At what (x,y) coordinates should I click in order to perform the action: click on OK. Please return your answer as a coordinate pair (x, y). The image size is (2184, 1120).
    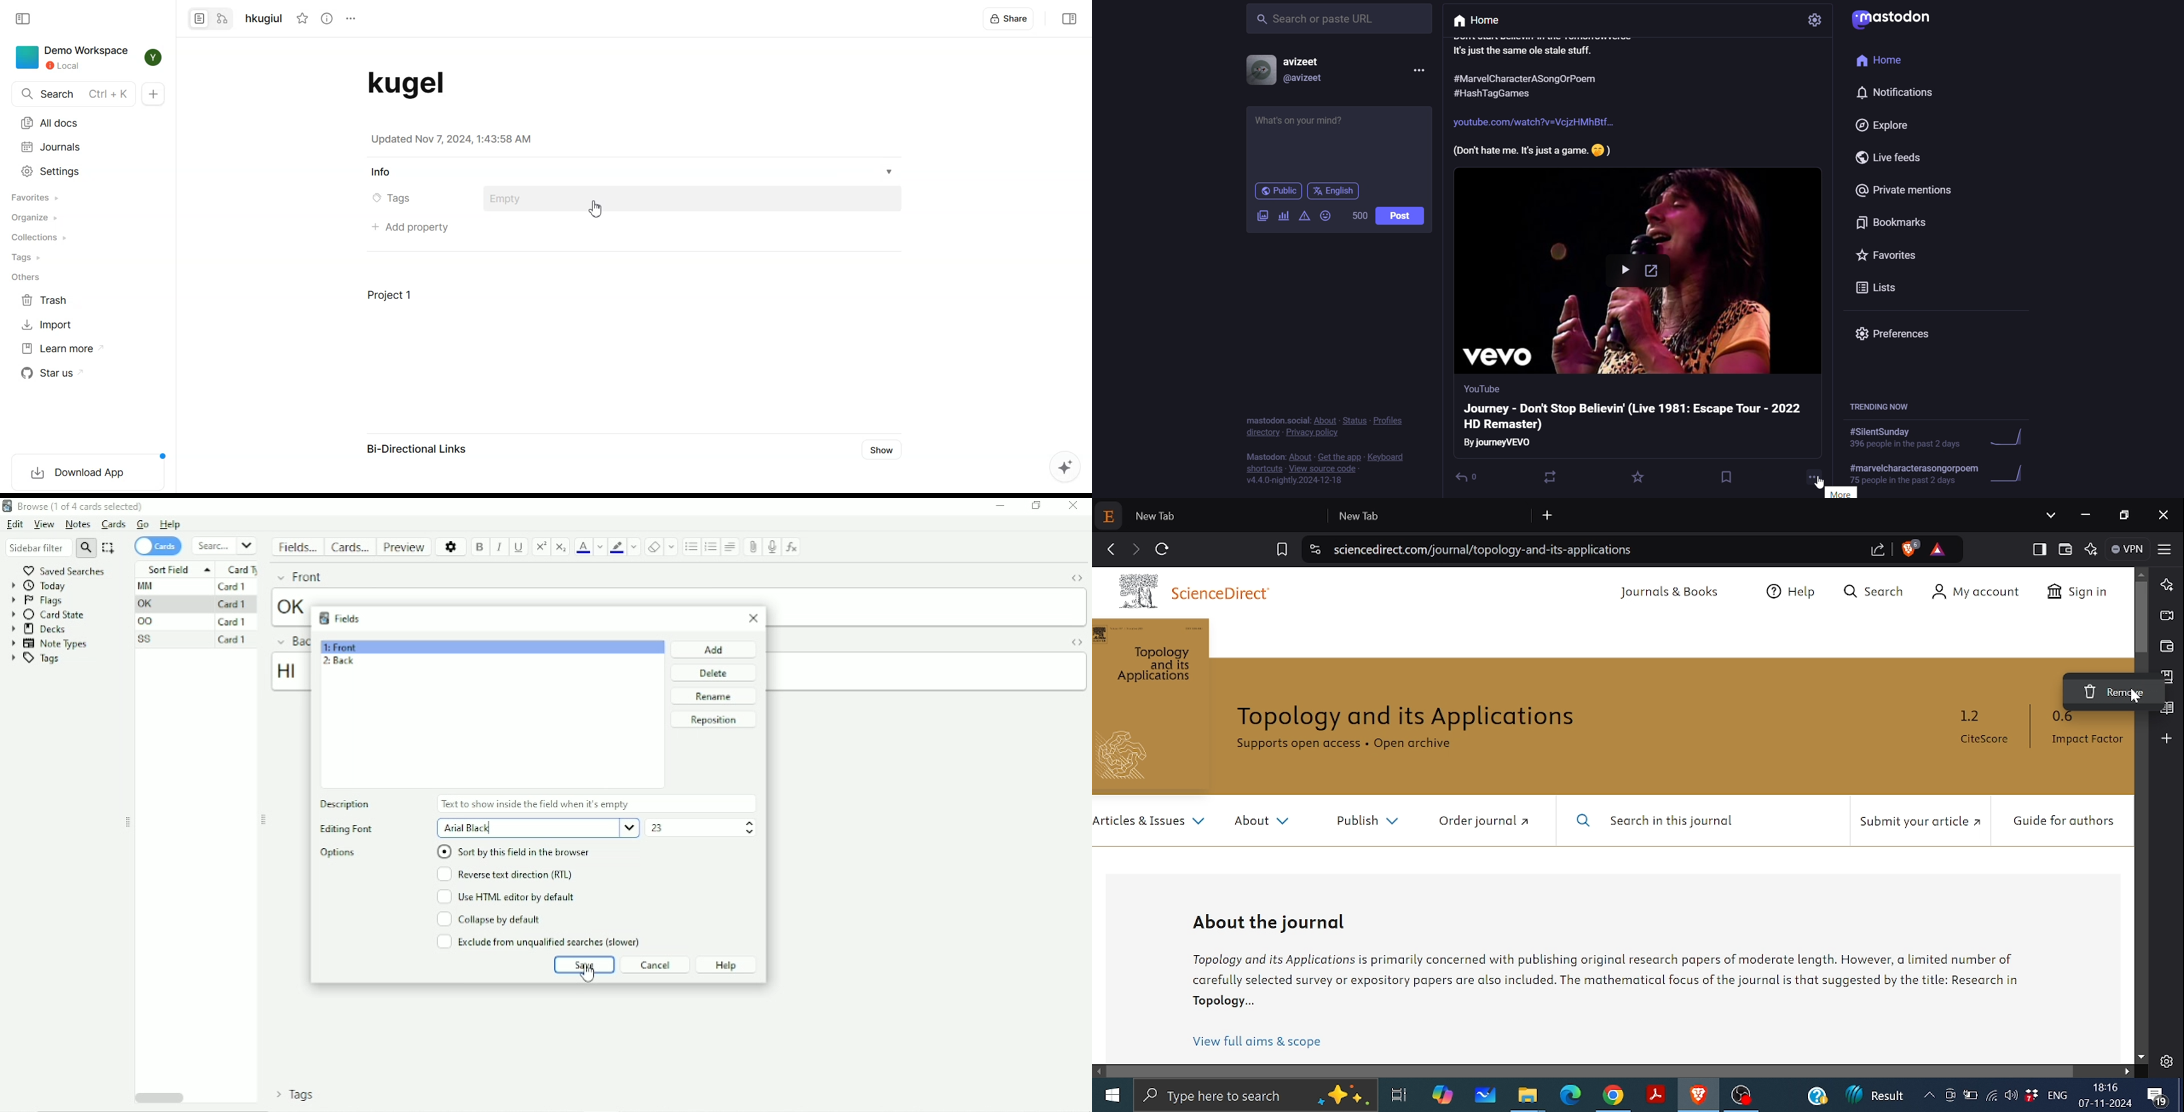
    Looking at the image, I should click on (148, 604).